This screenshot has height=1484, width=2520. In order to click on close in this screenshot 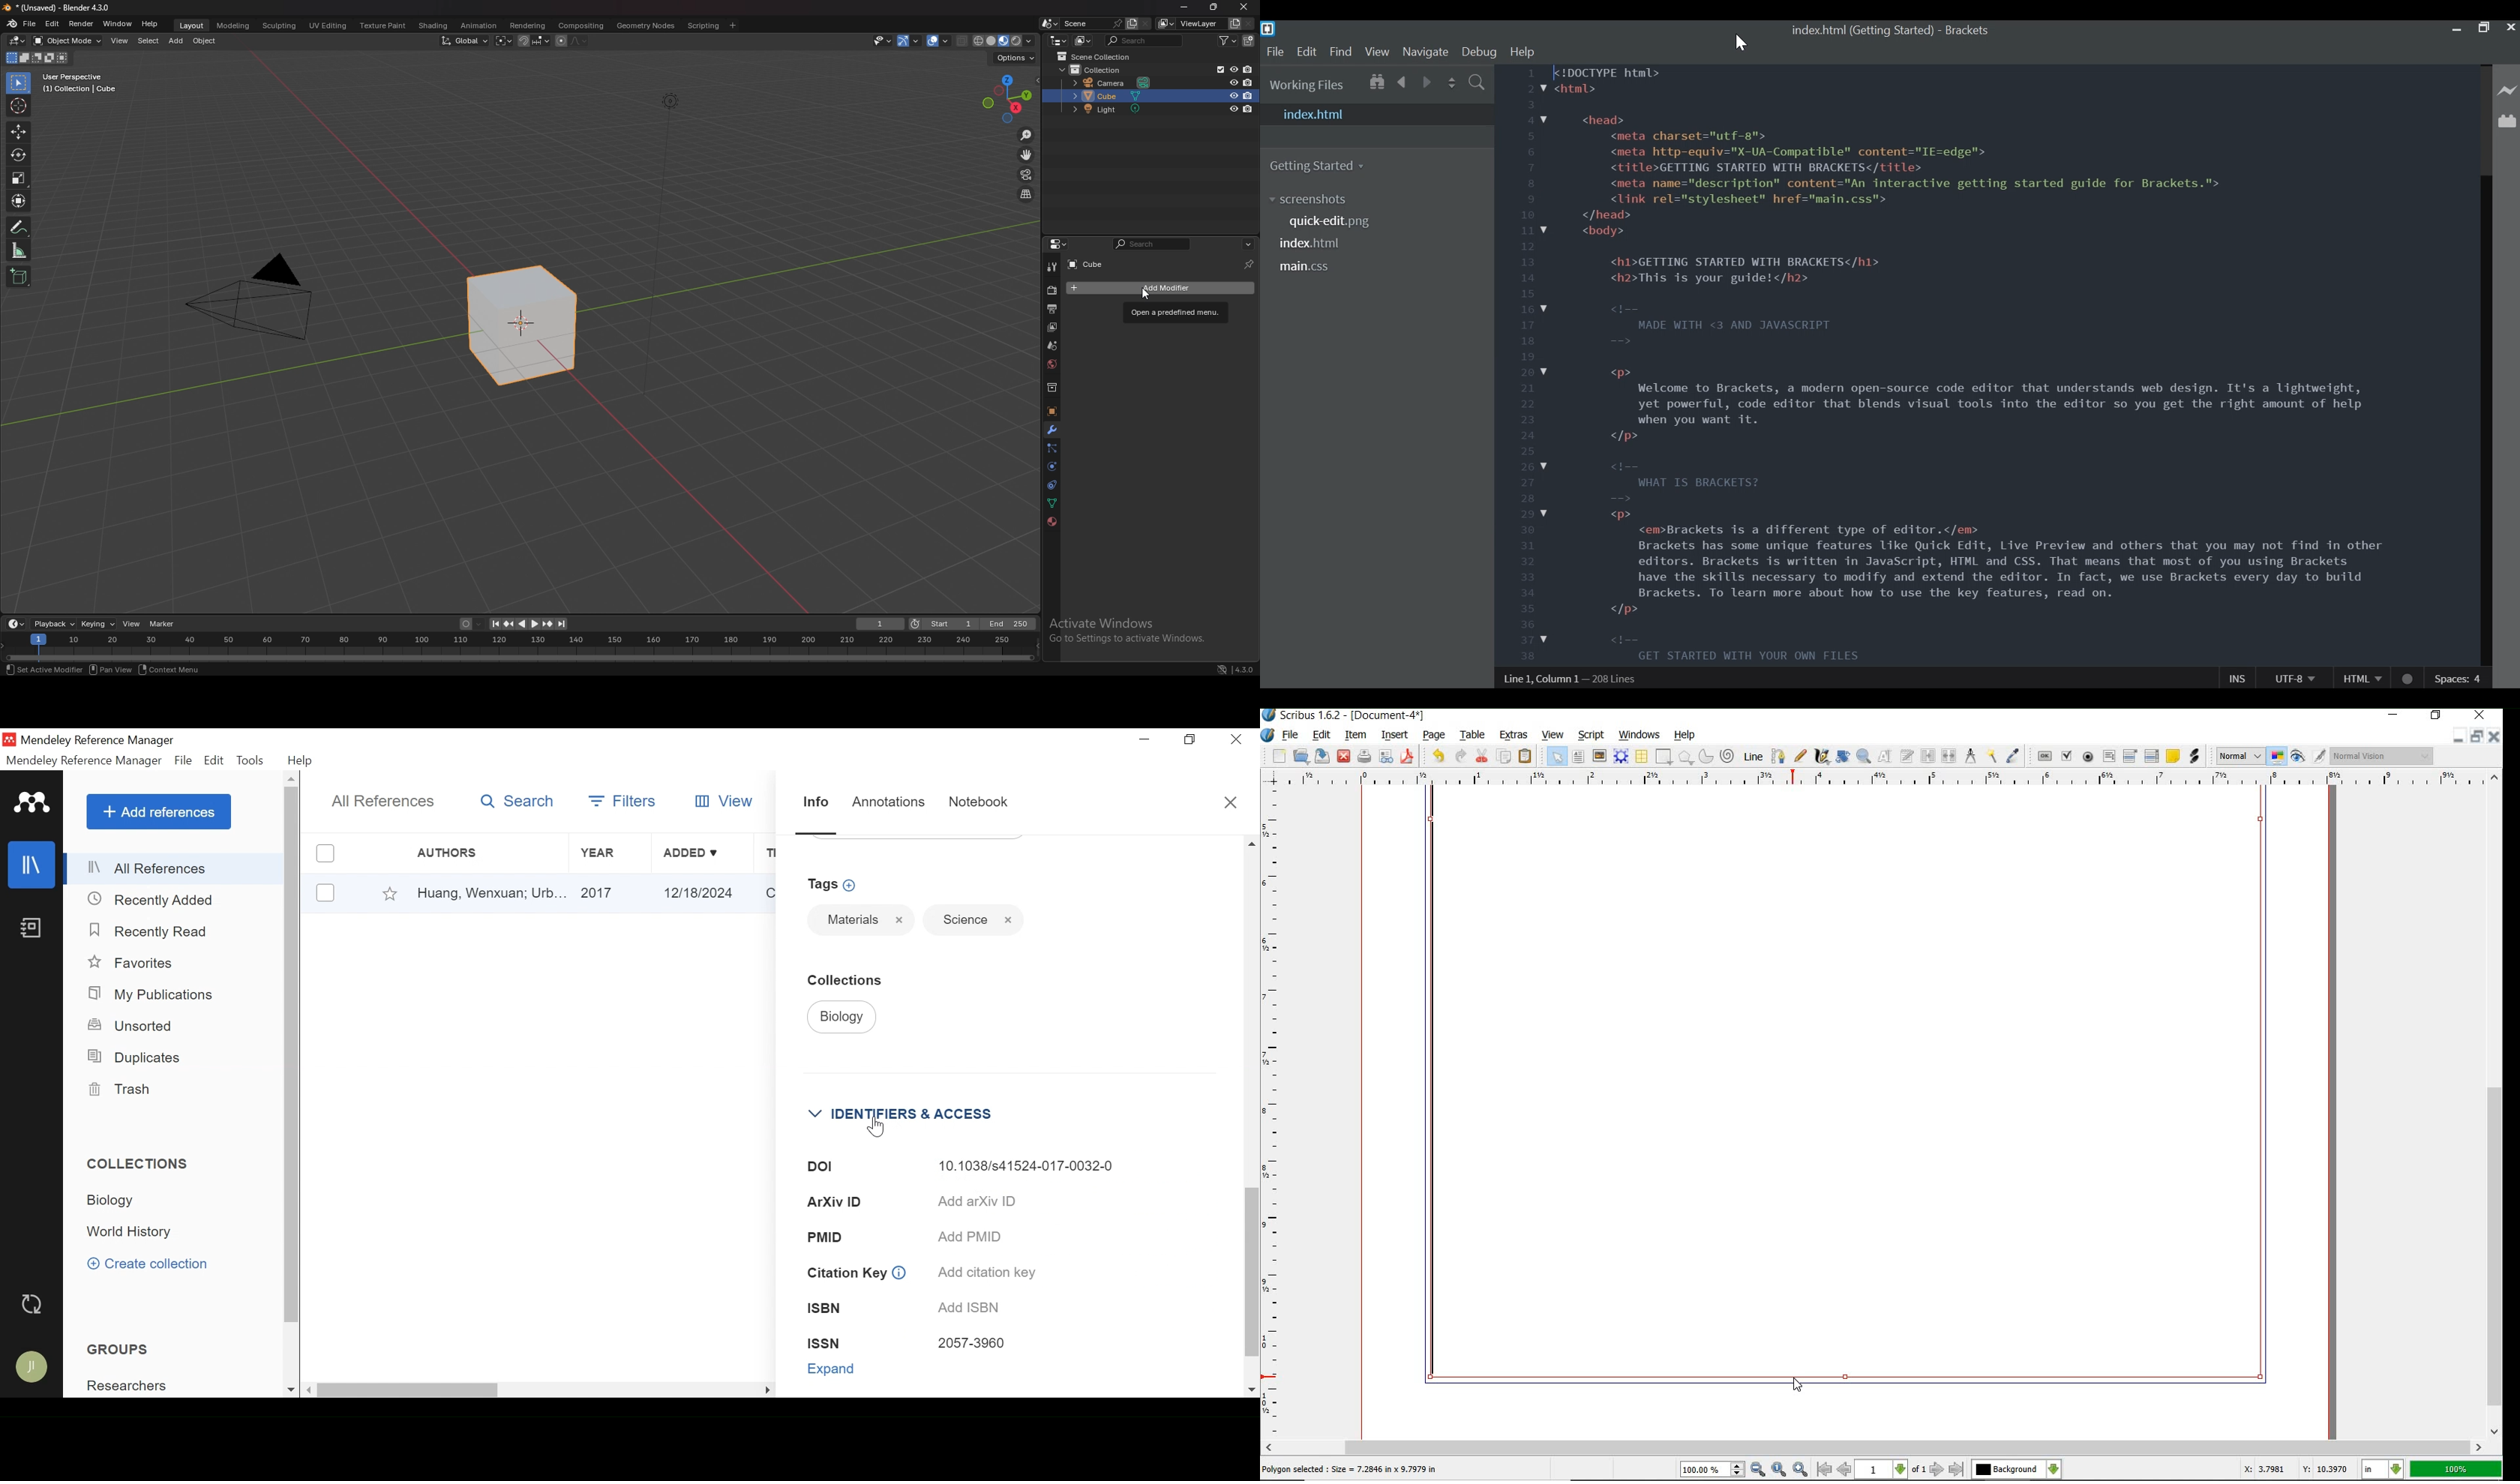, I will do `click(2495, 736)`.